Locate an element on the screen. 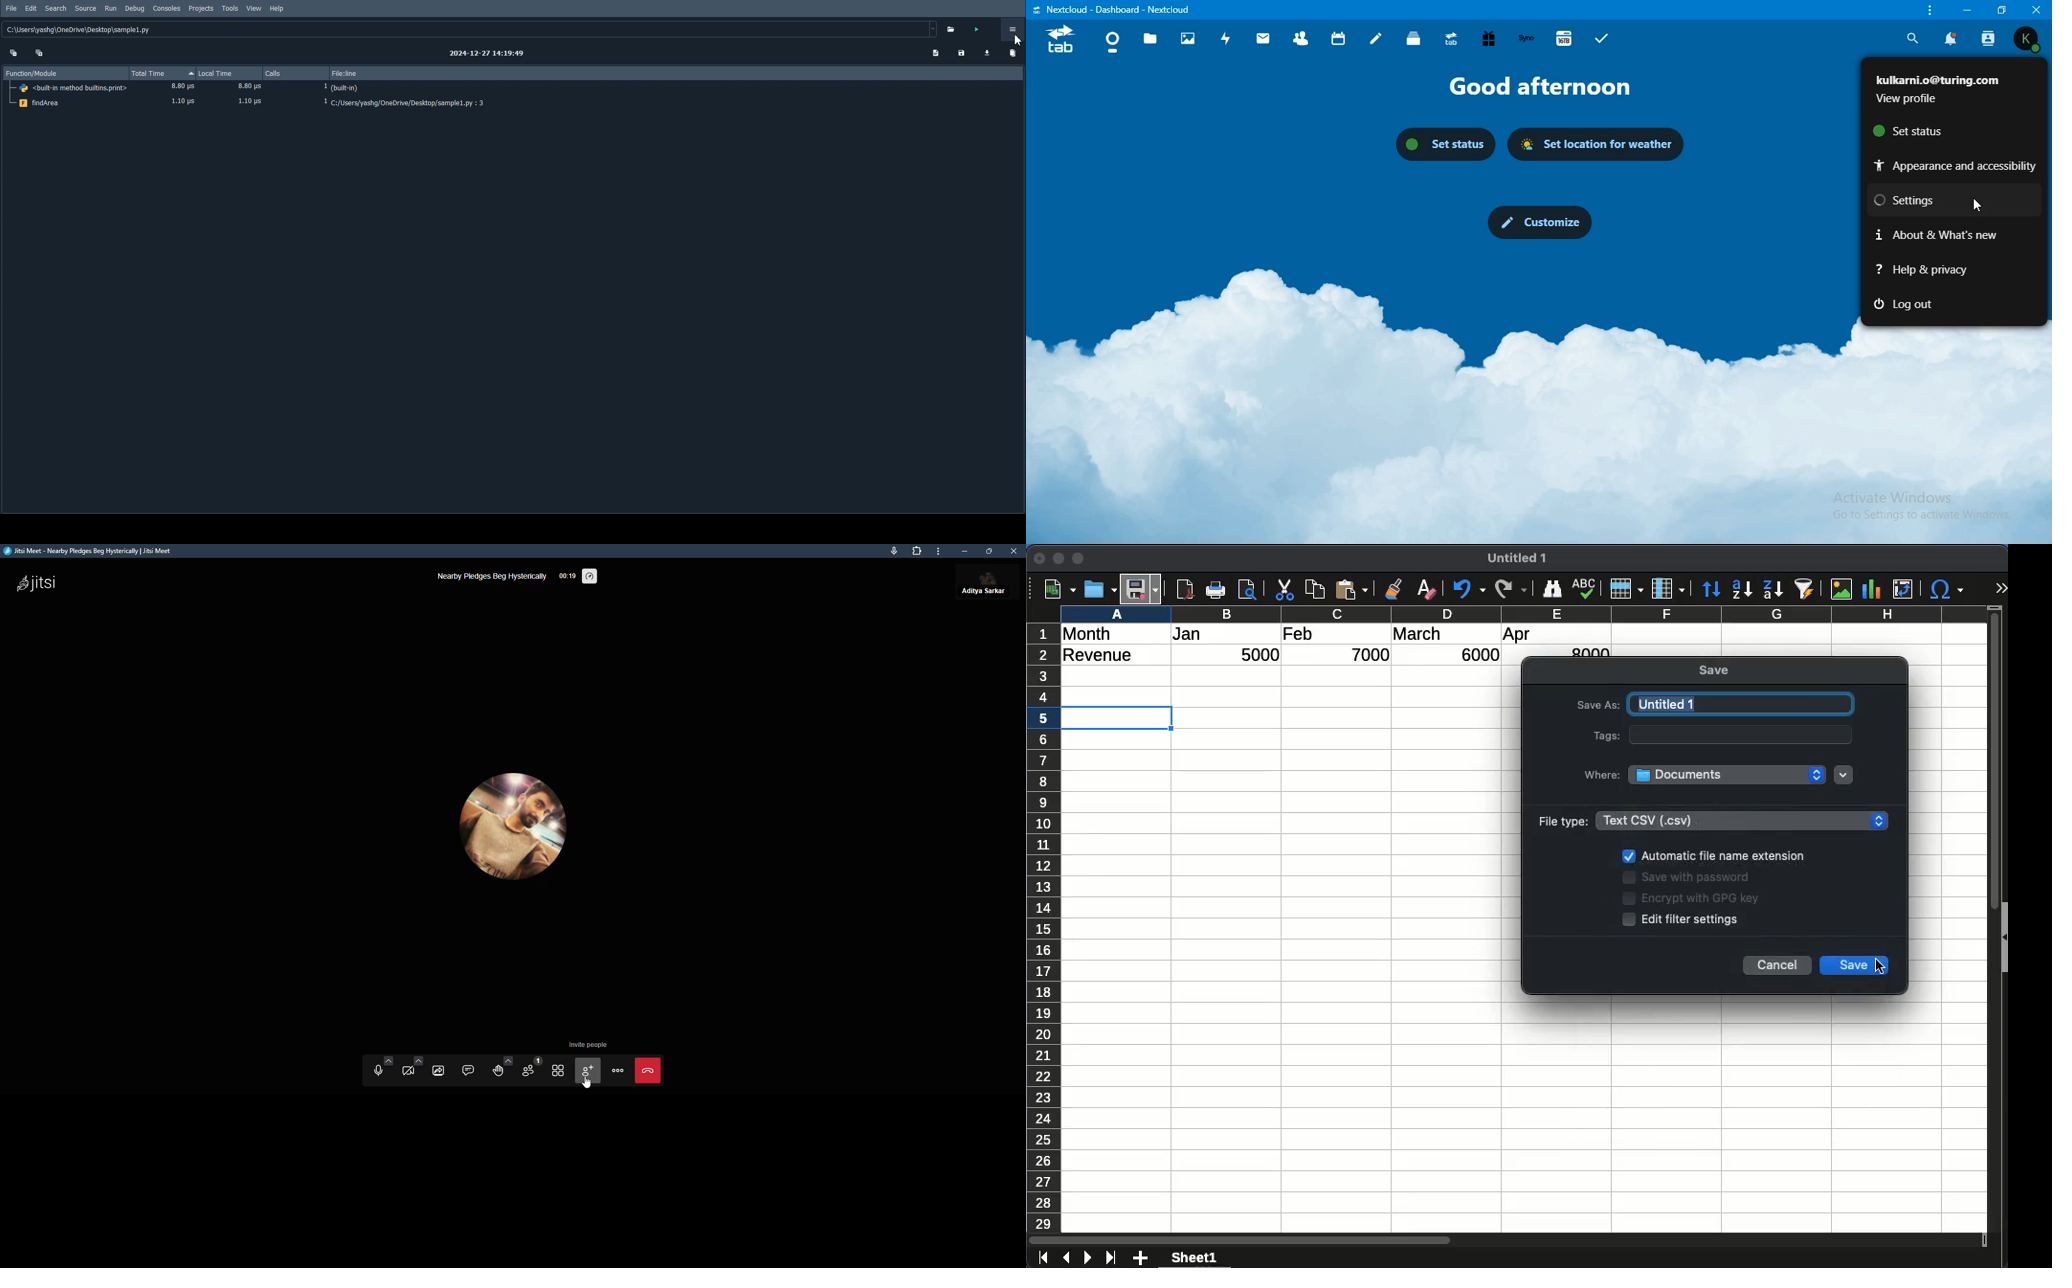 The height and width of the screenshot is (1288, 2072). Projects is located at coordinates (200, 9).